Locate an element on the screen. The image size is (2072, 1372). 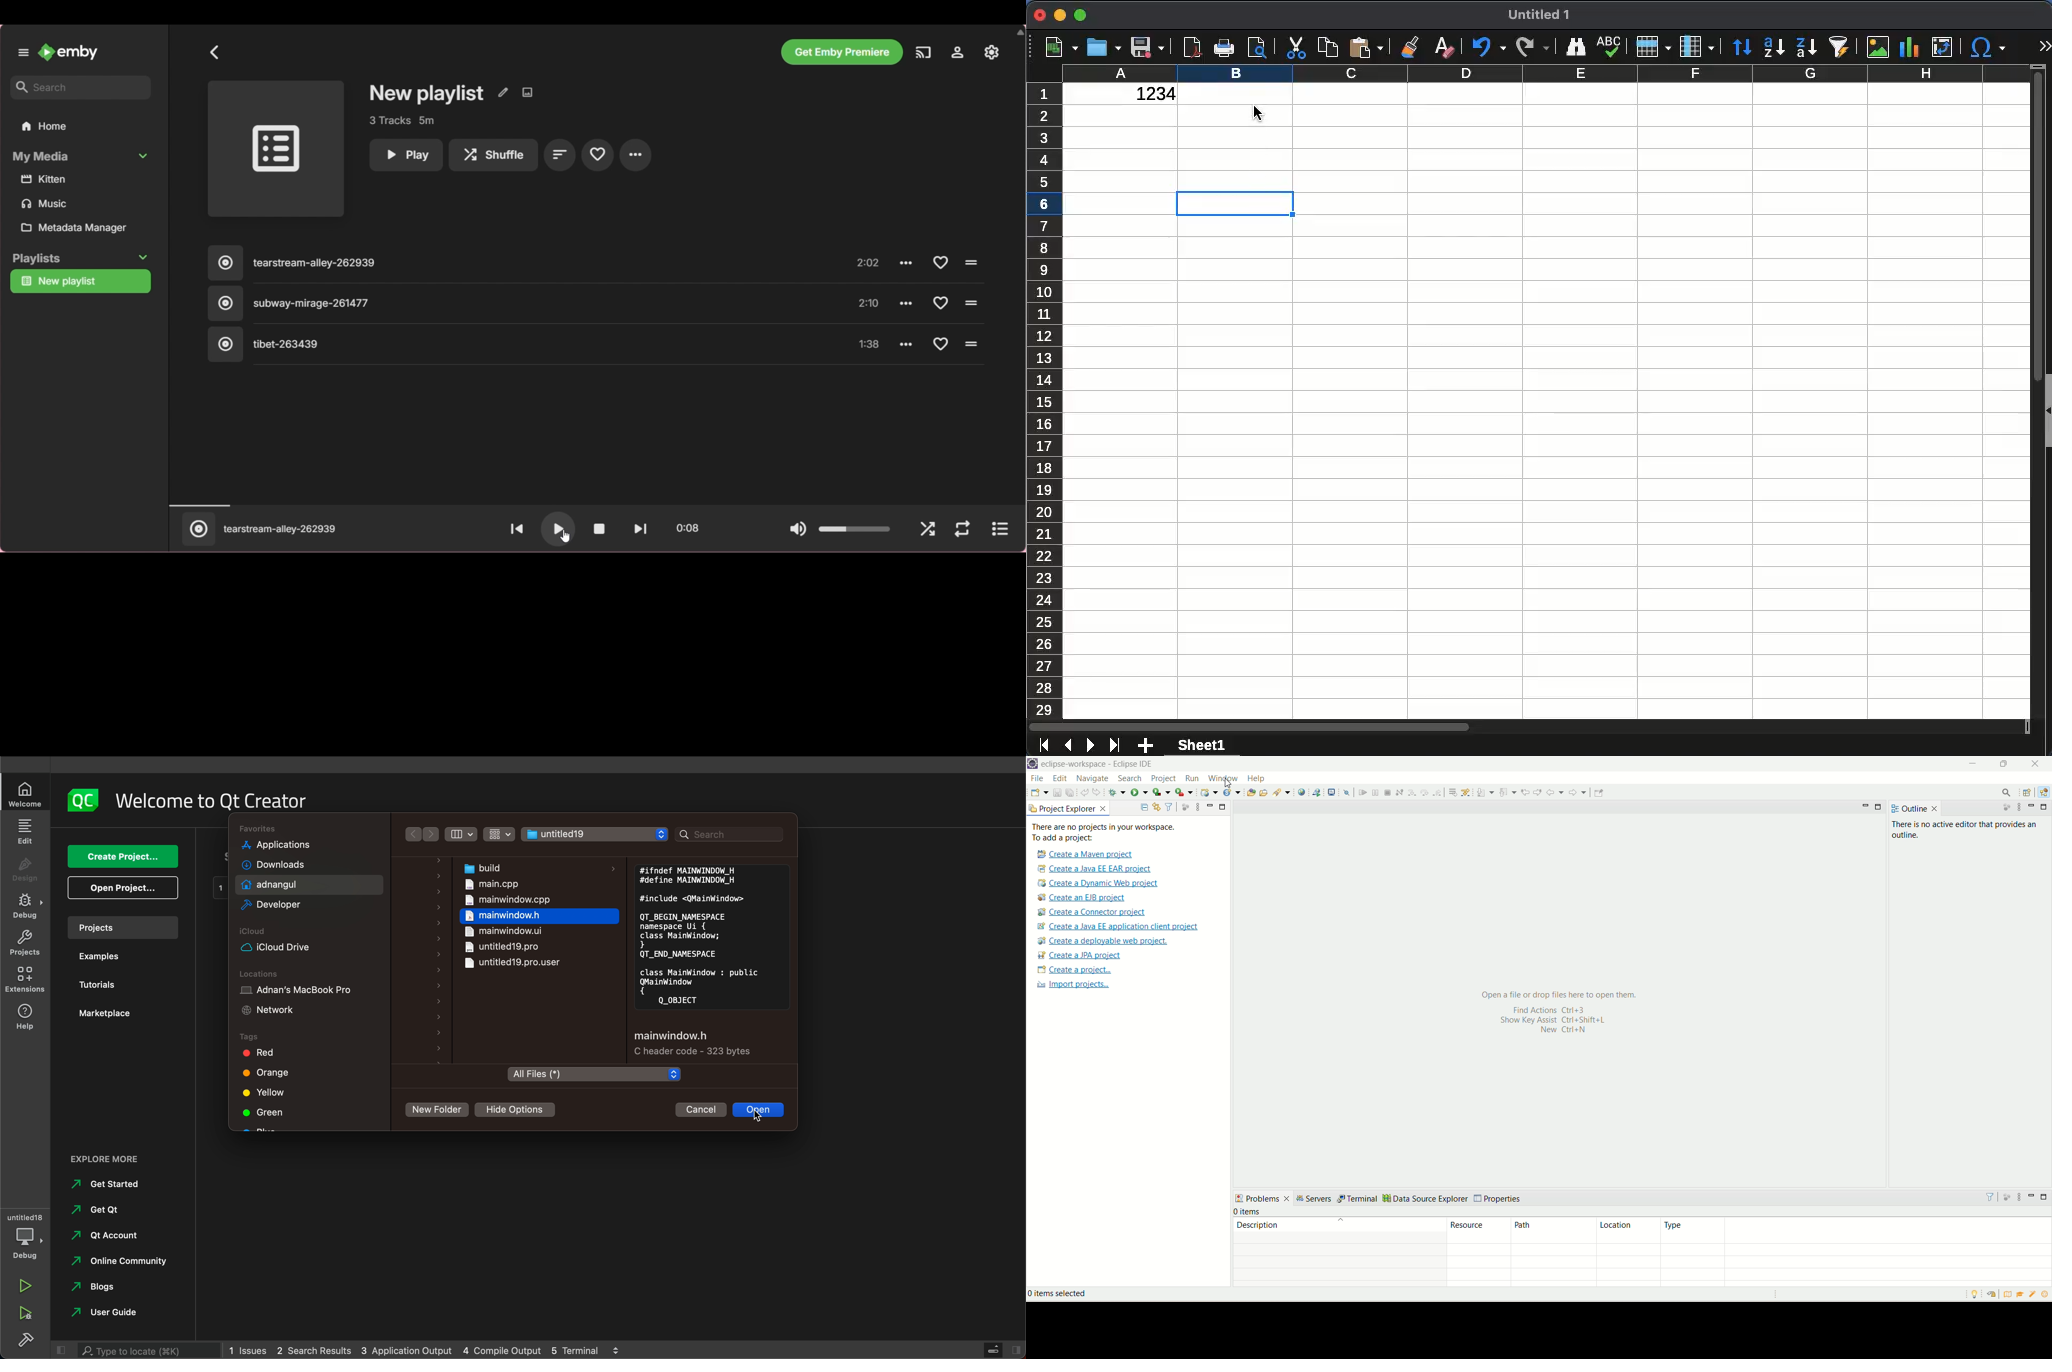
orange is located at coordinates (269, 1073).